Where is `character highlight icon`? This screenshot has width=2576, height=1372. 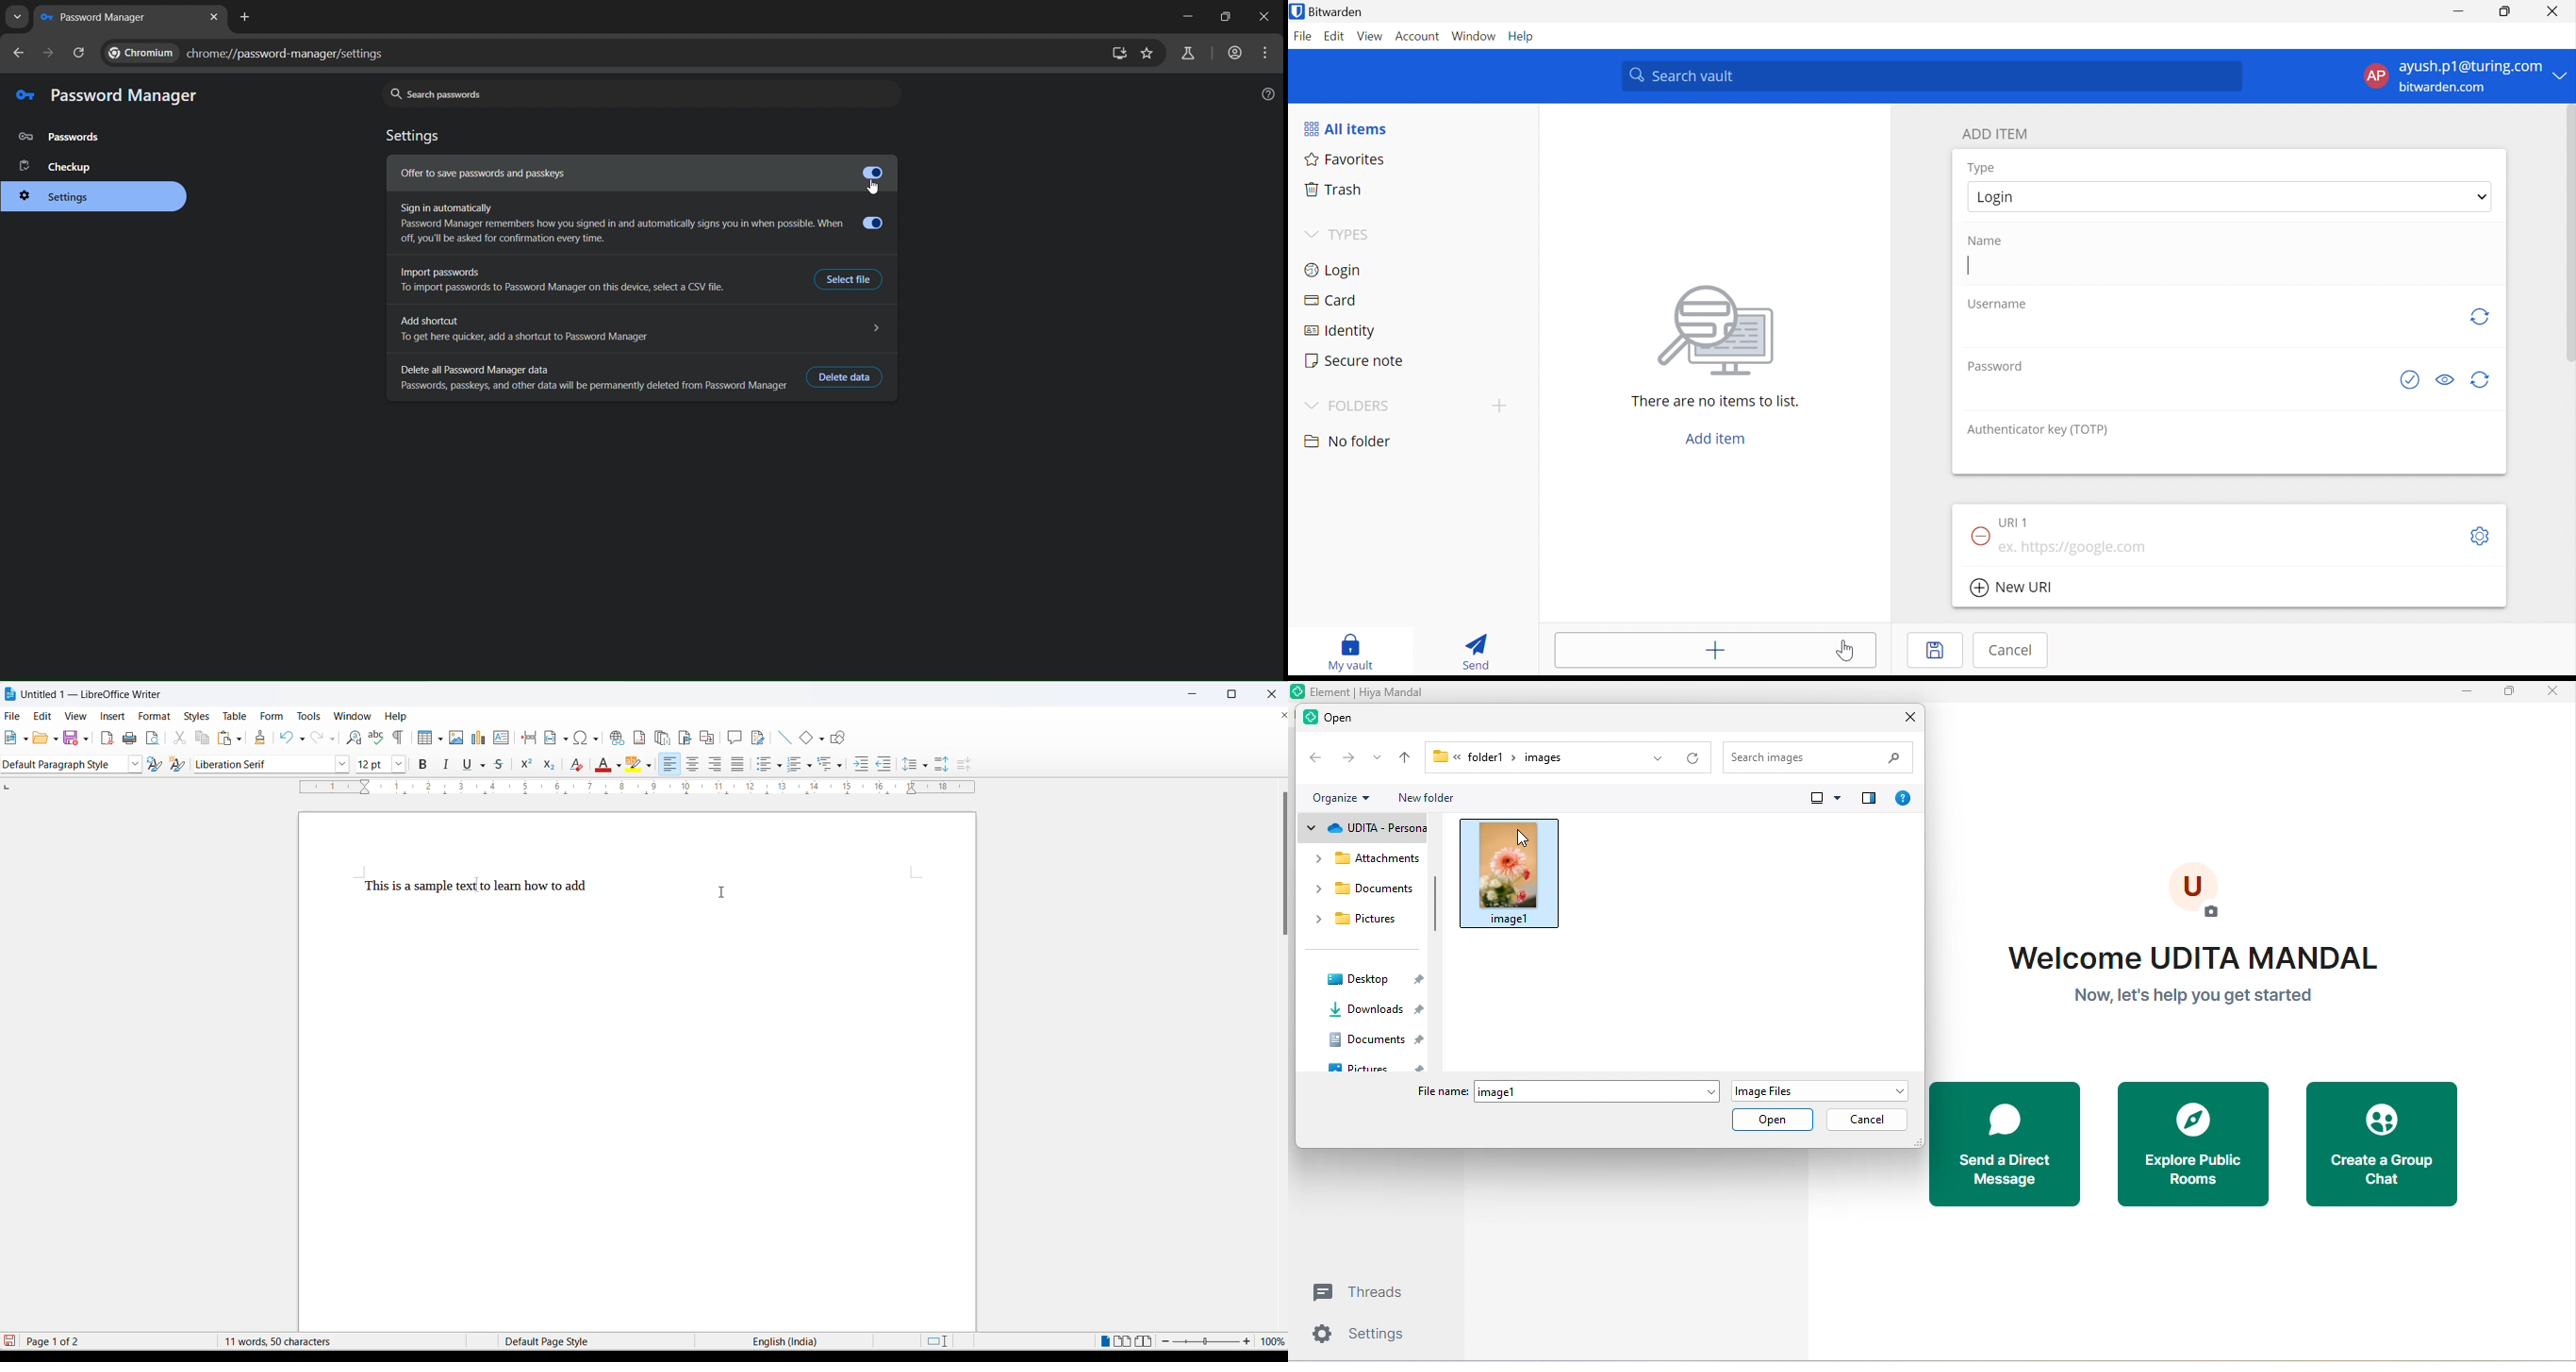
character highlight icon is located at coordinates (637, 765).